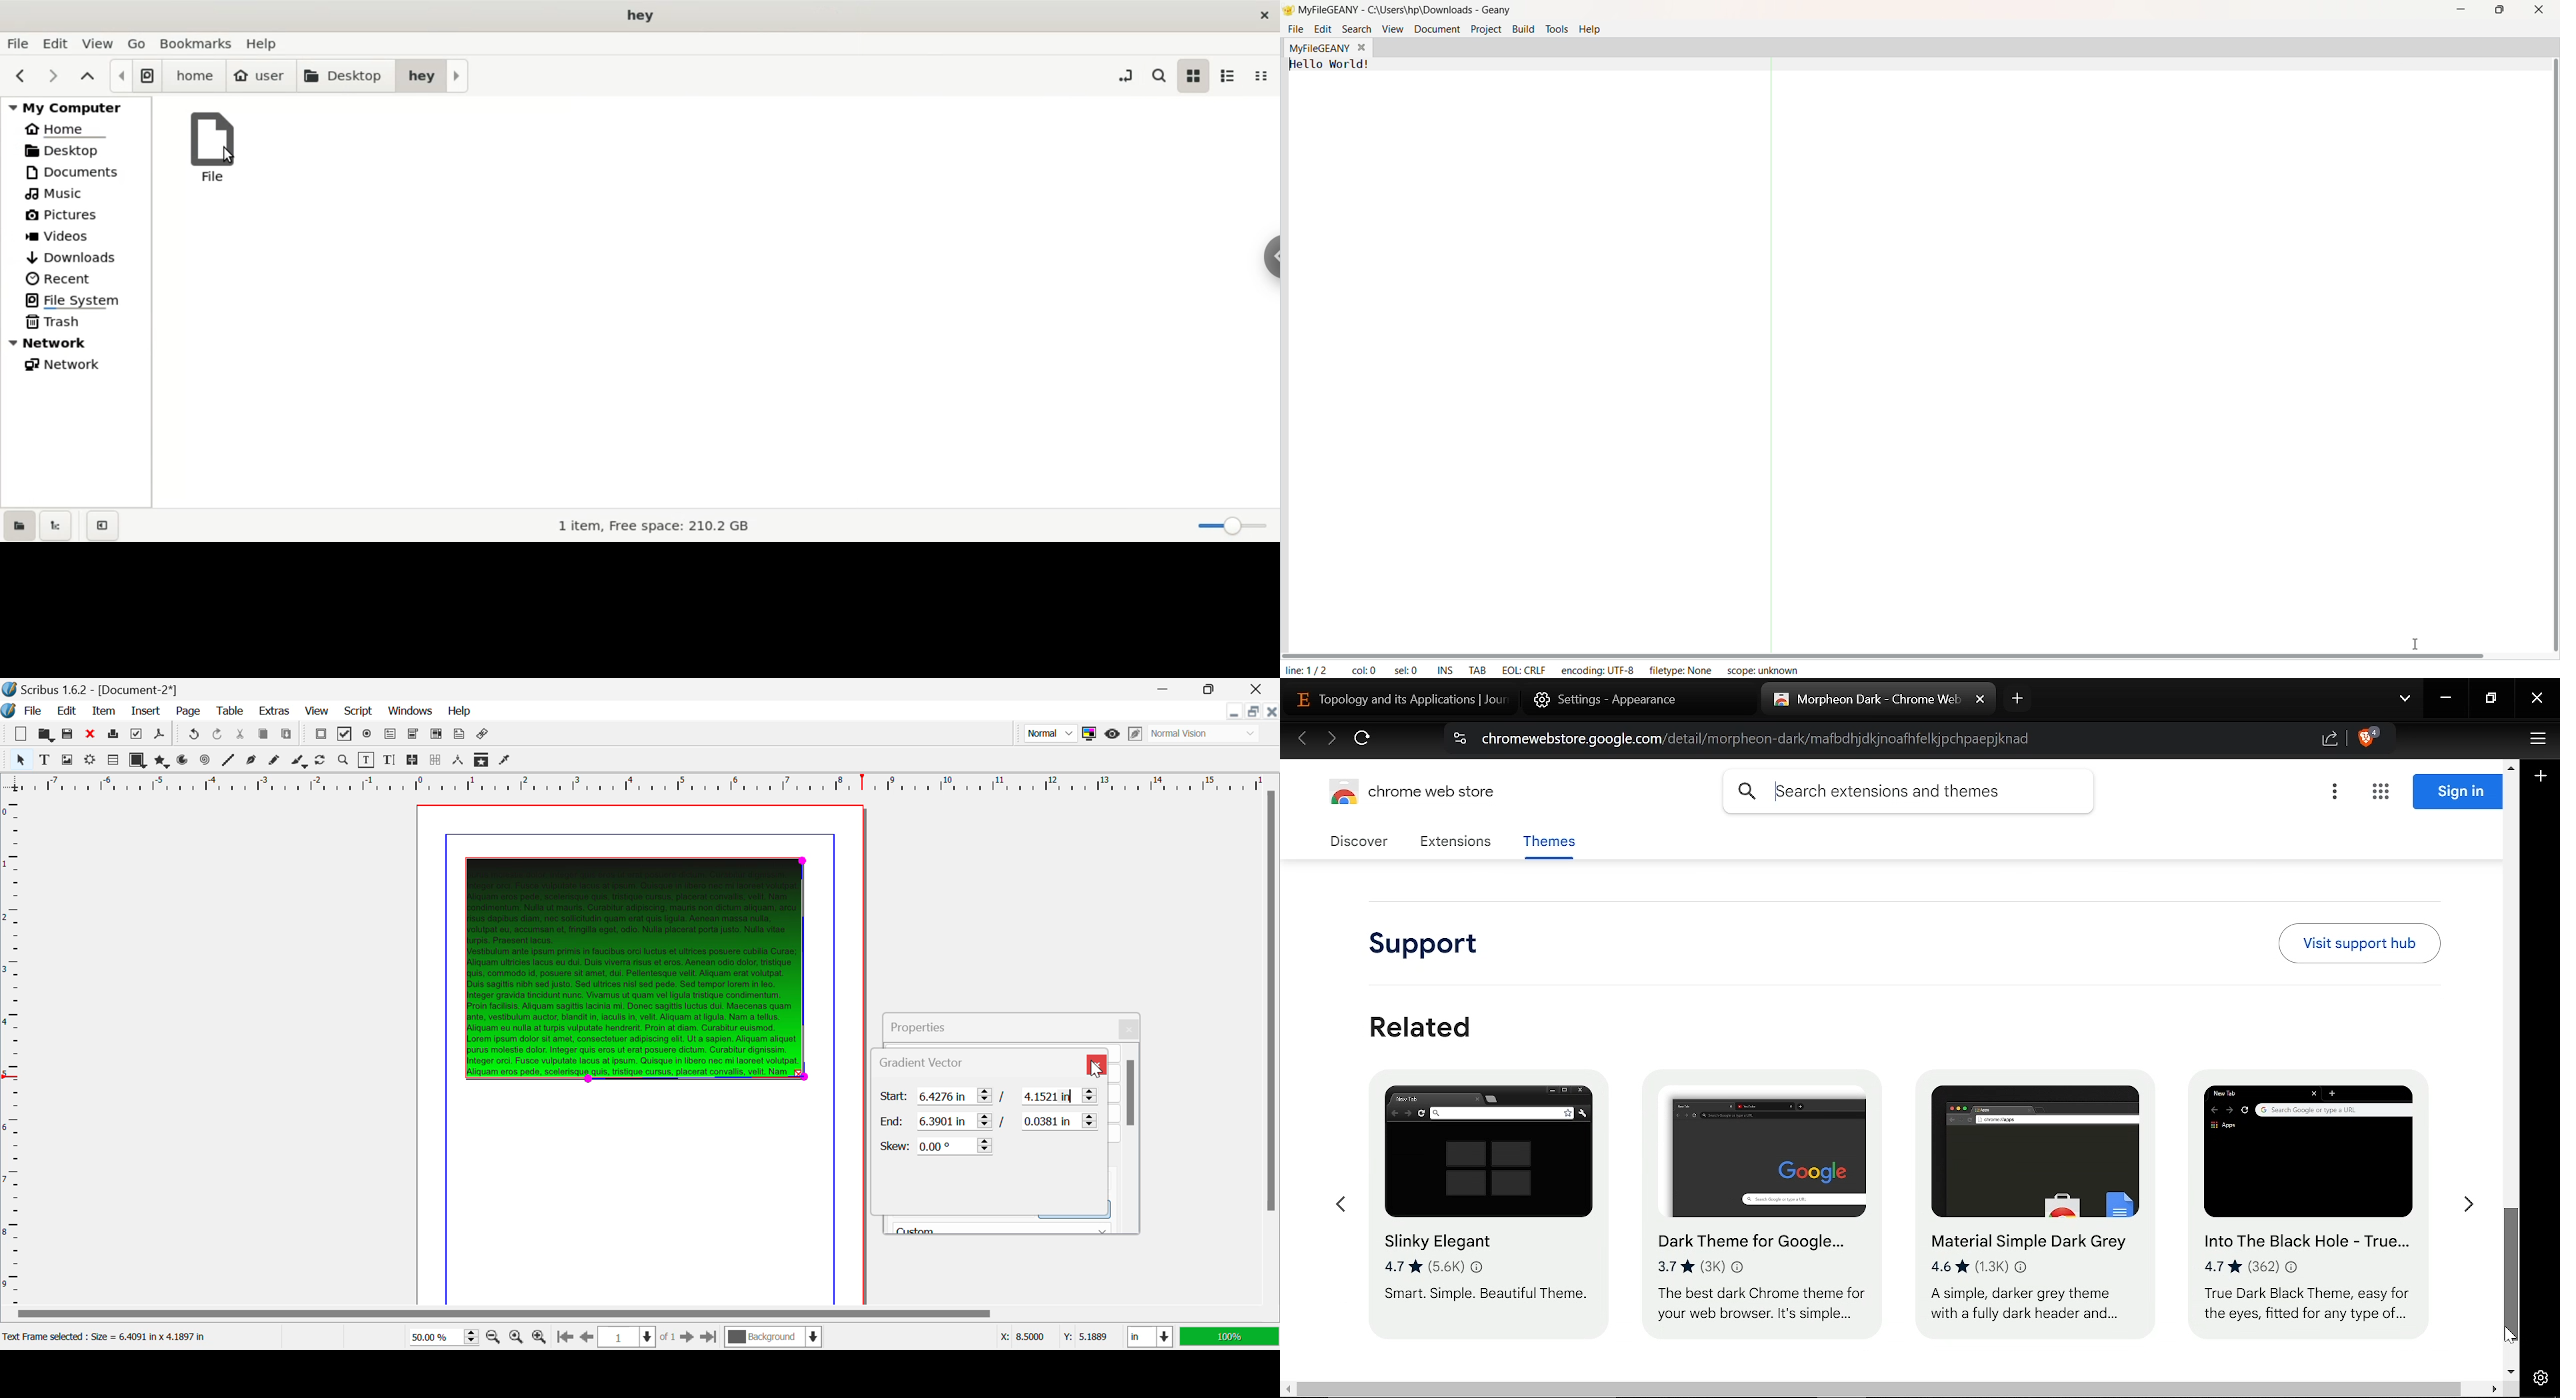 The image size is (2576, 1400). I want to click on Zoom, so click(344, 760).